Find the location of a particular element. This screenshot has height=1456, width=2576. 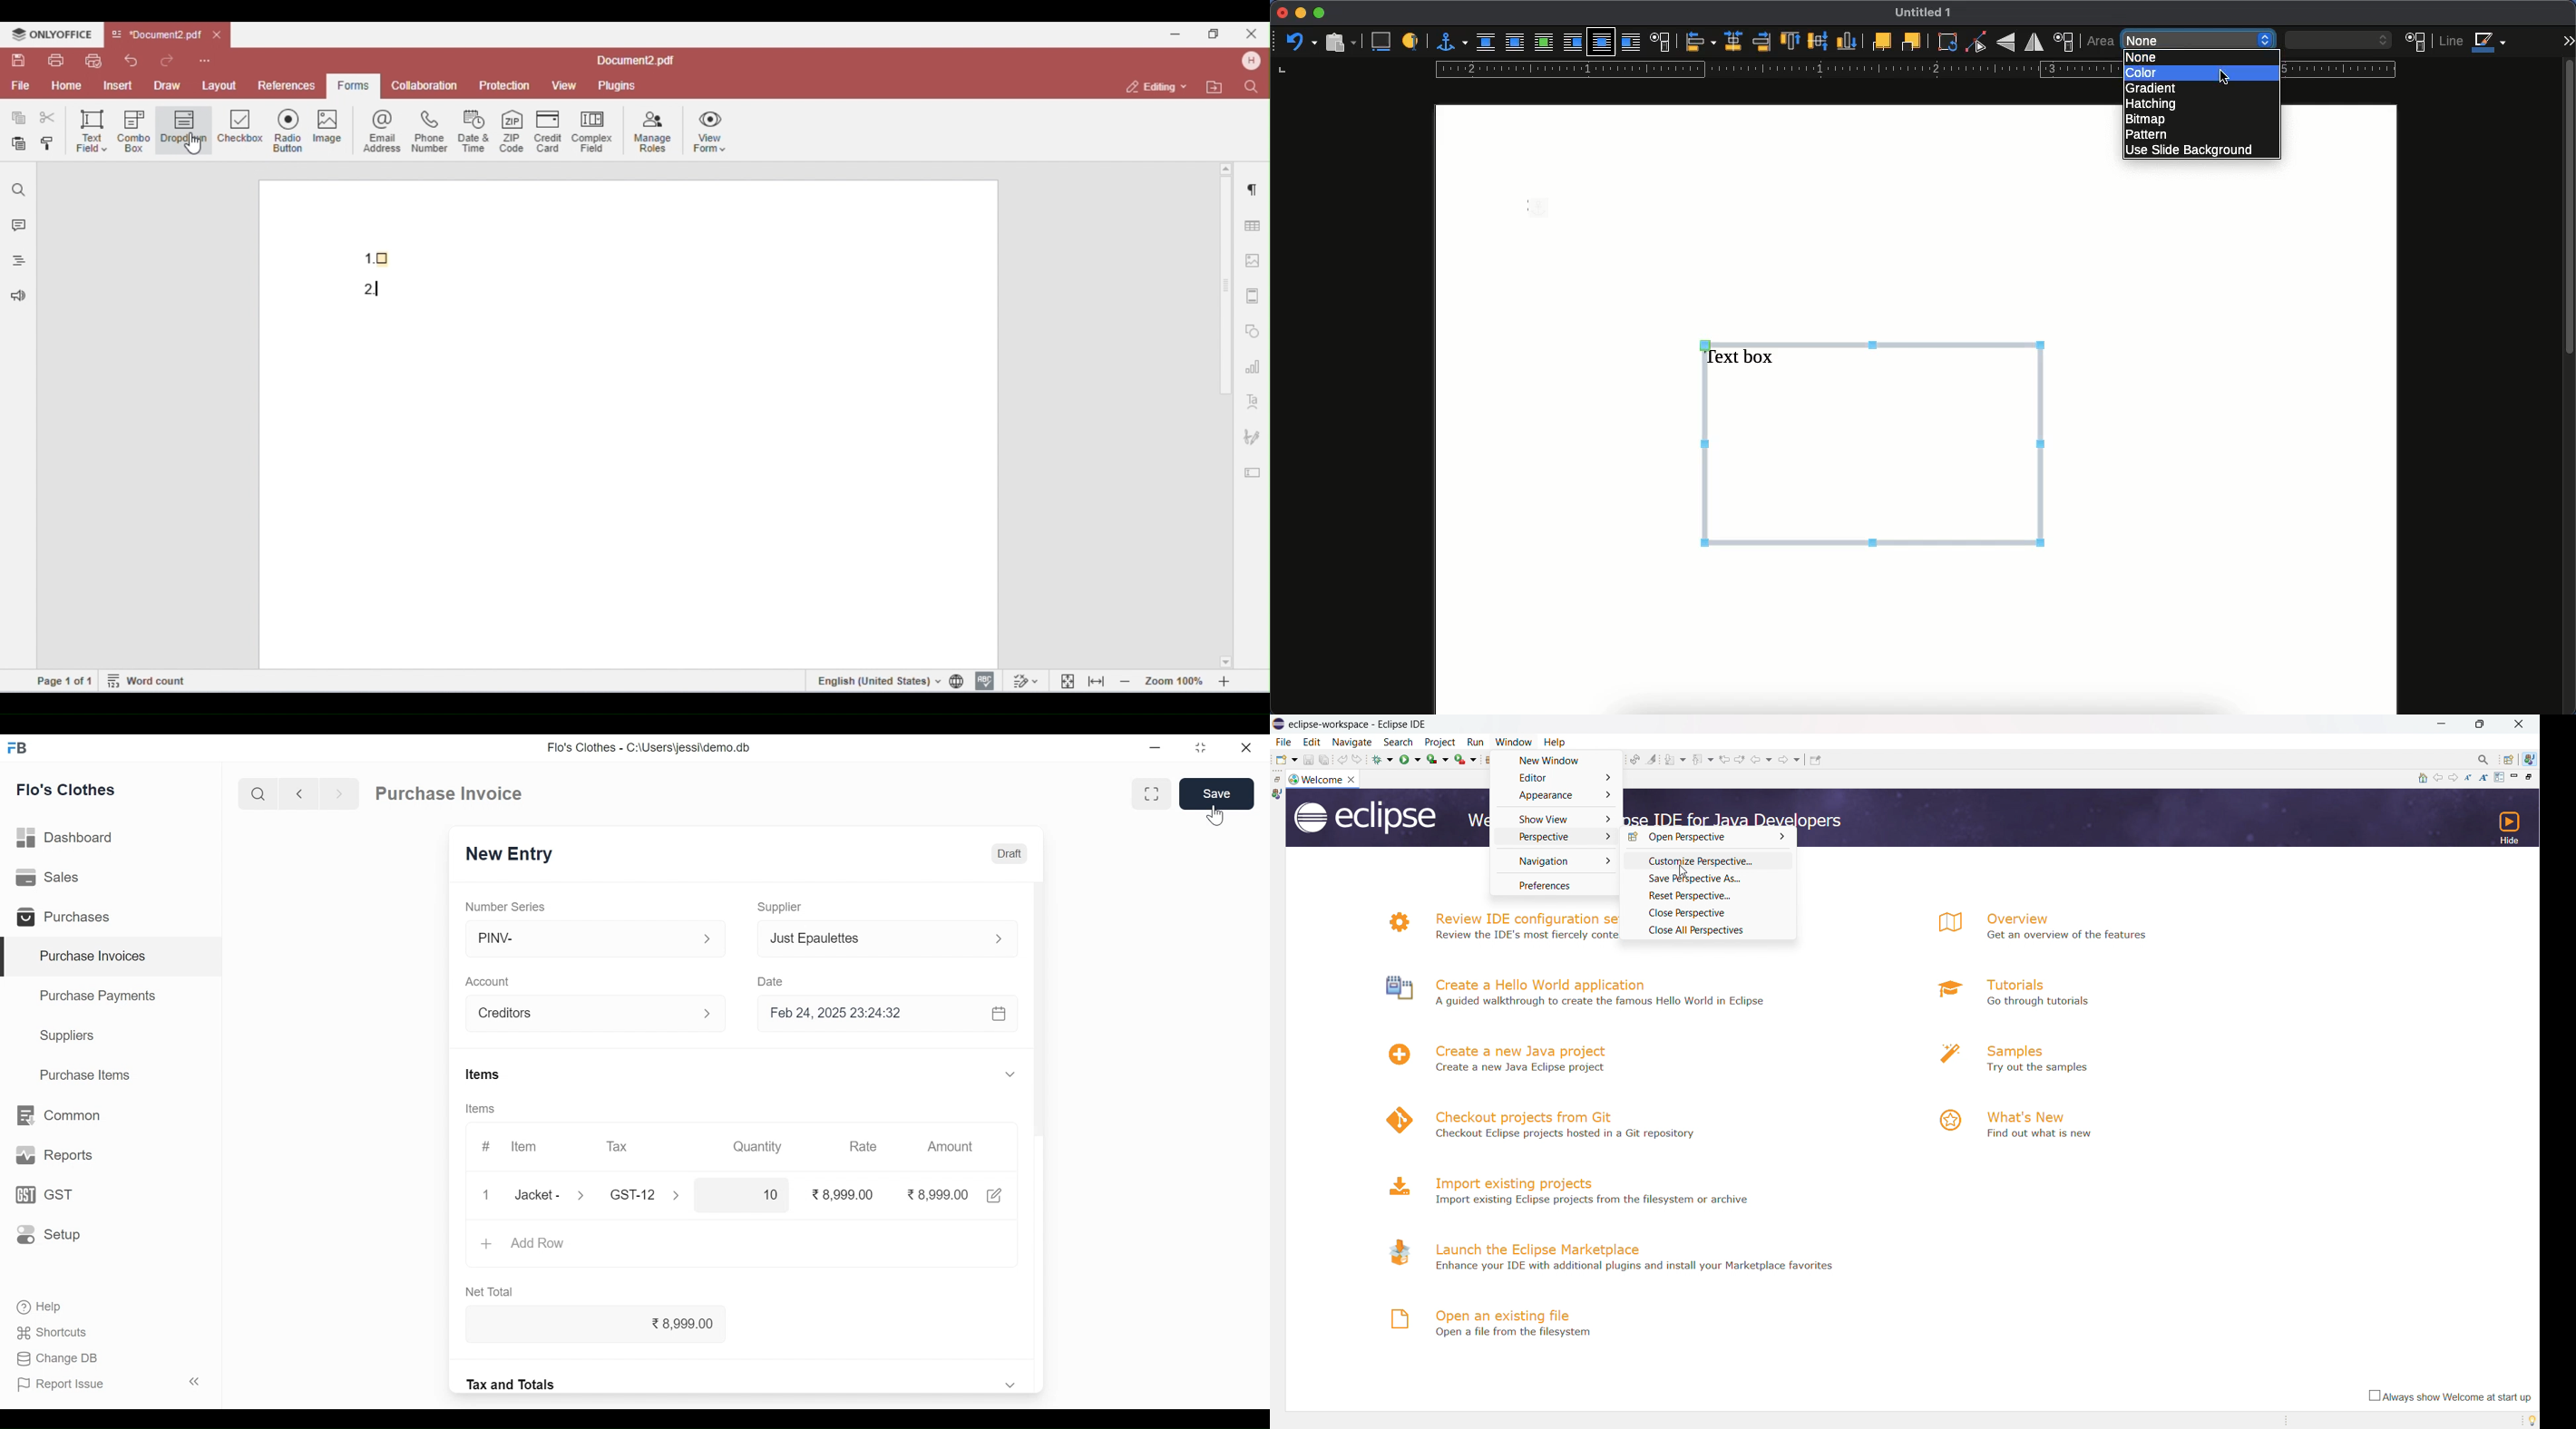

PINV- is located at coordinates (582, 939).